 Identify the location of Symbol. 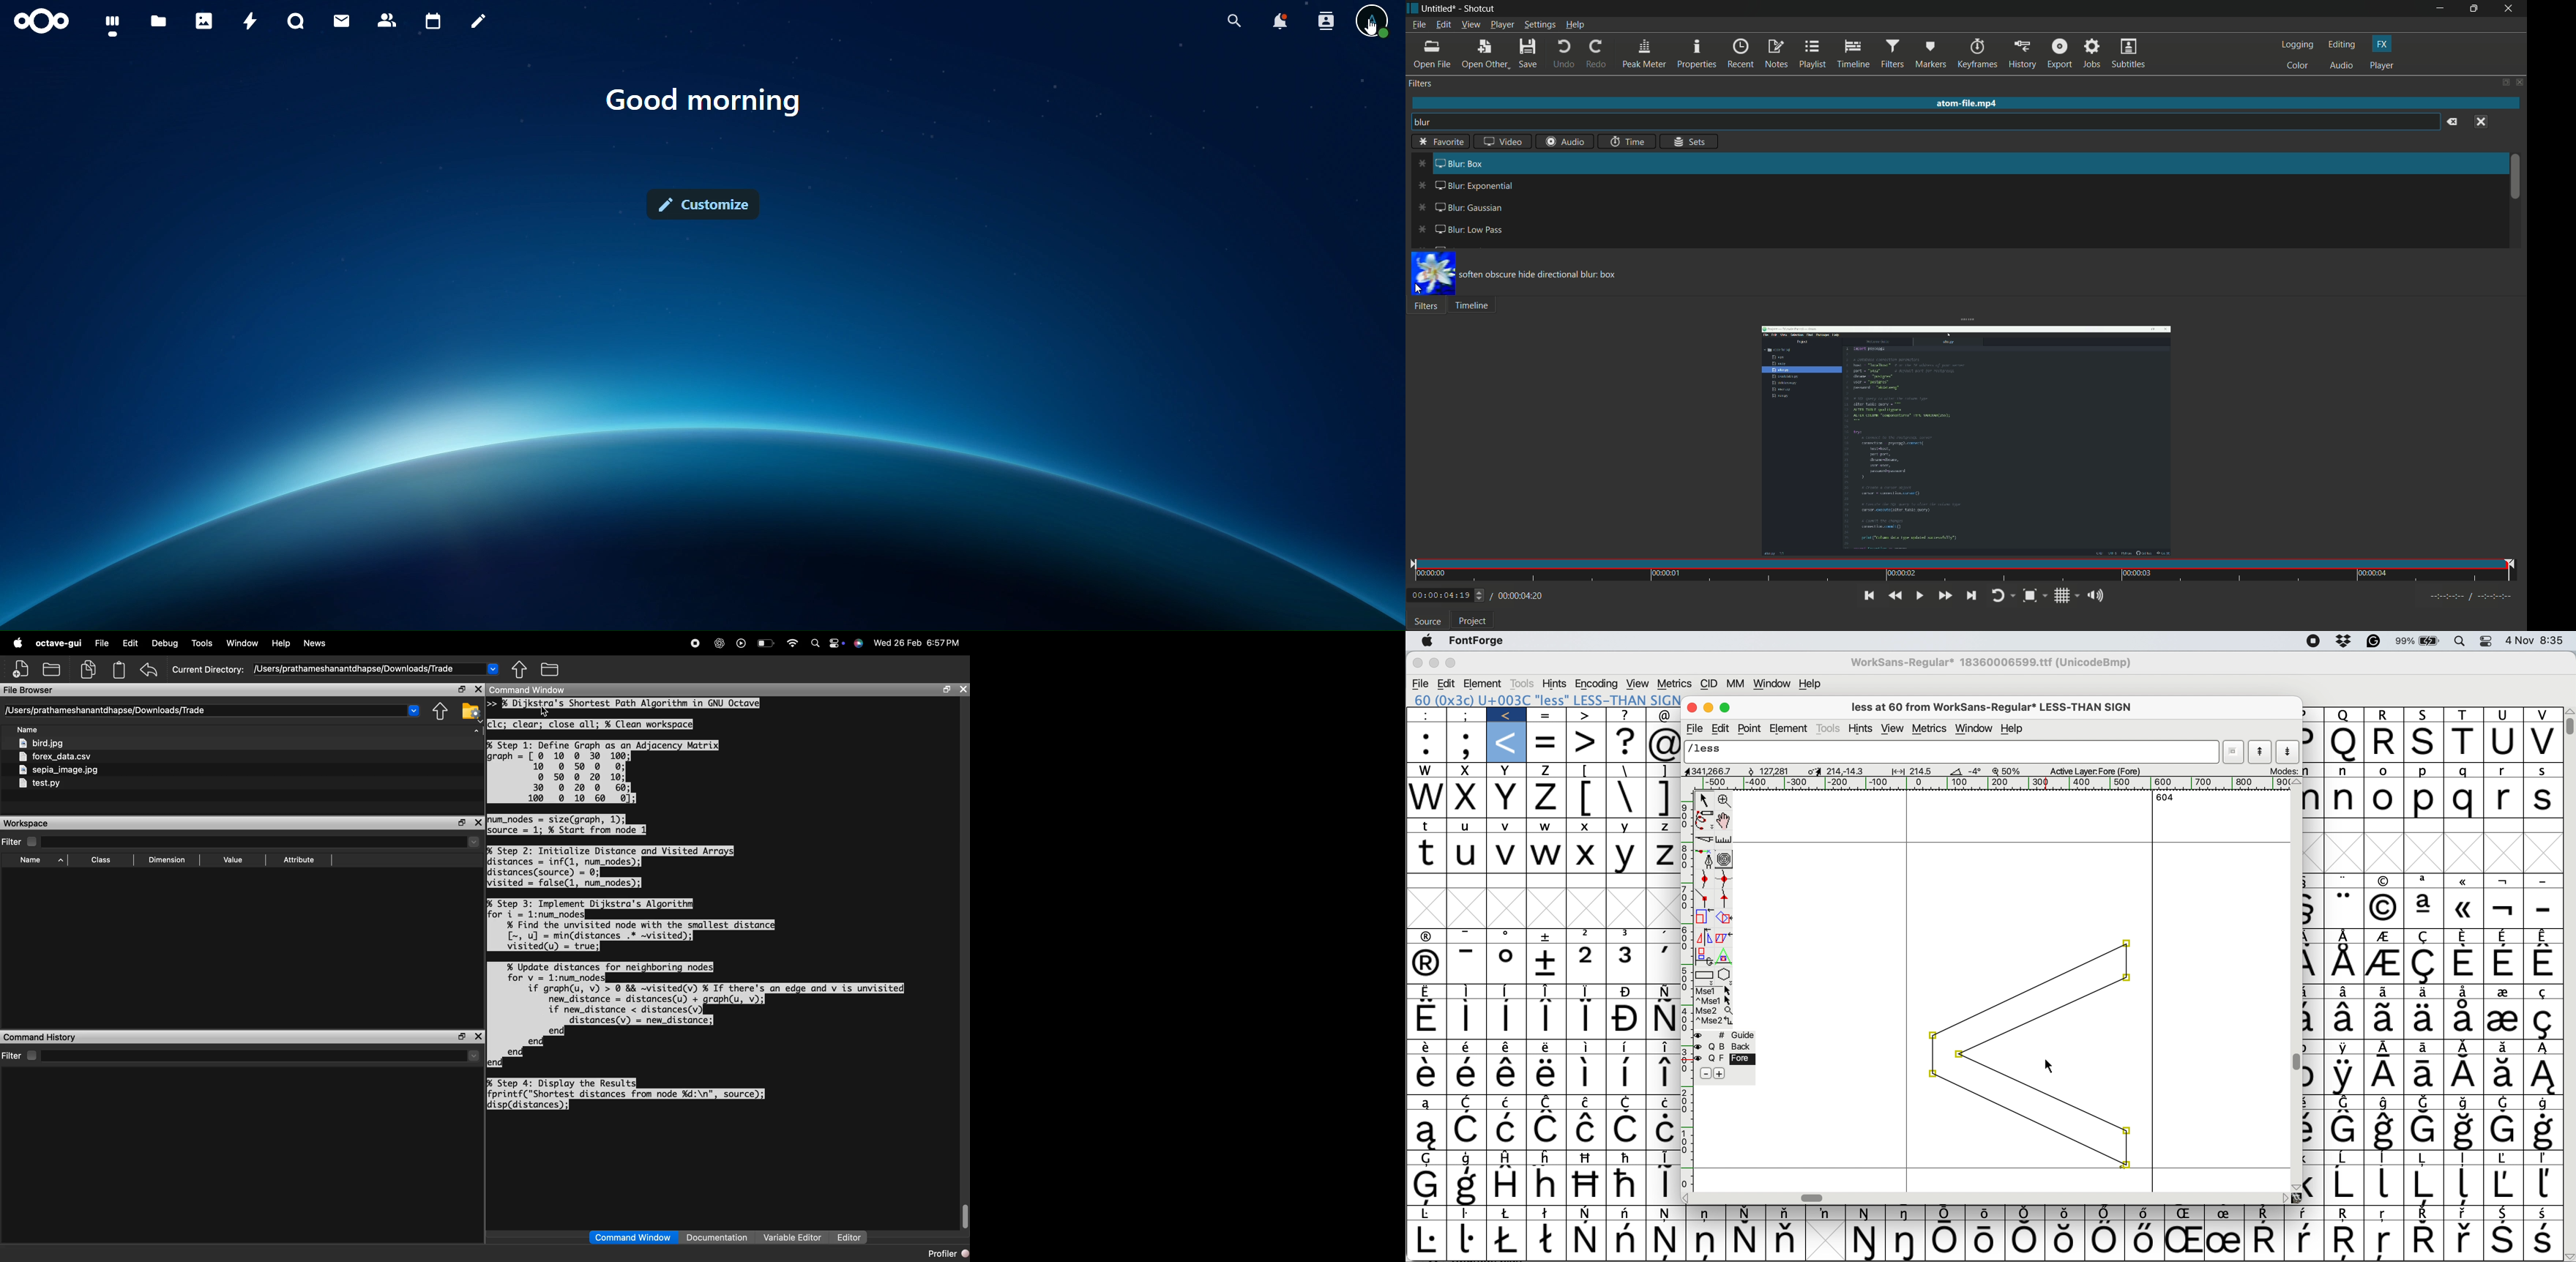
(2426, 991).